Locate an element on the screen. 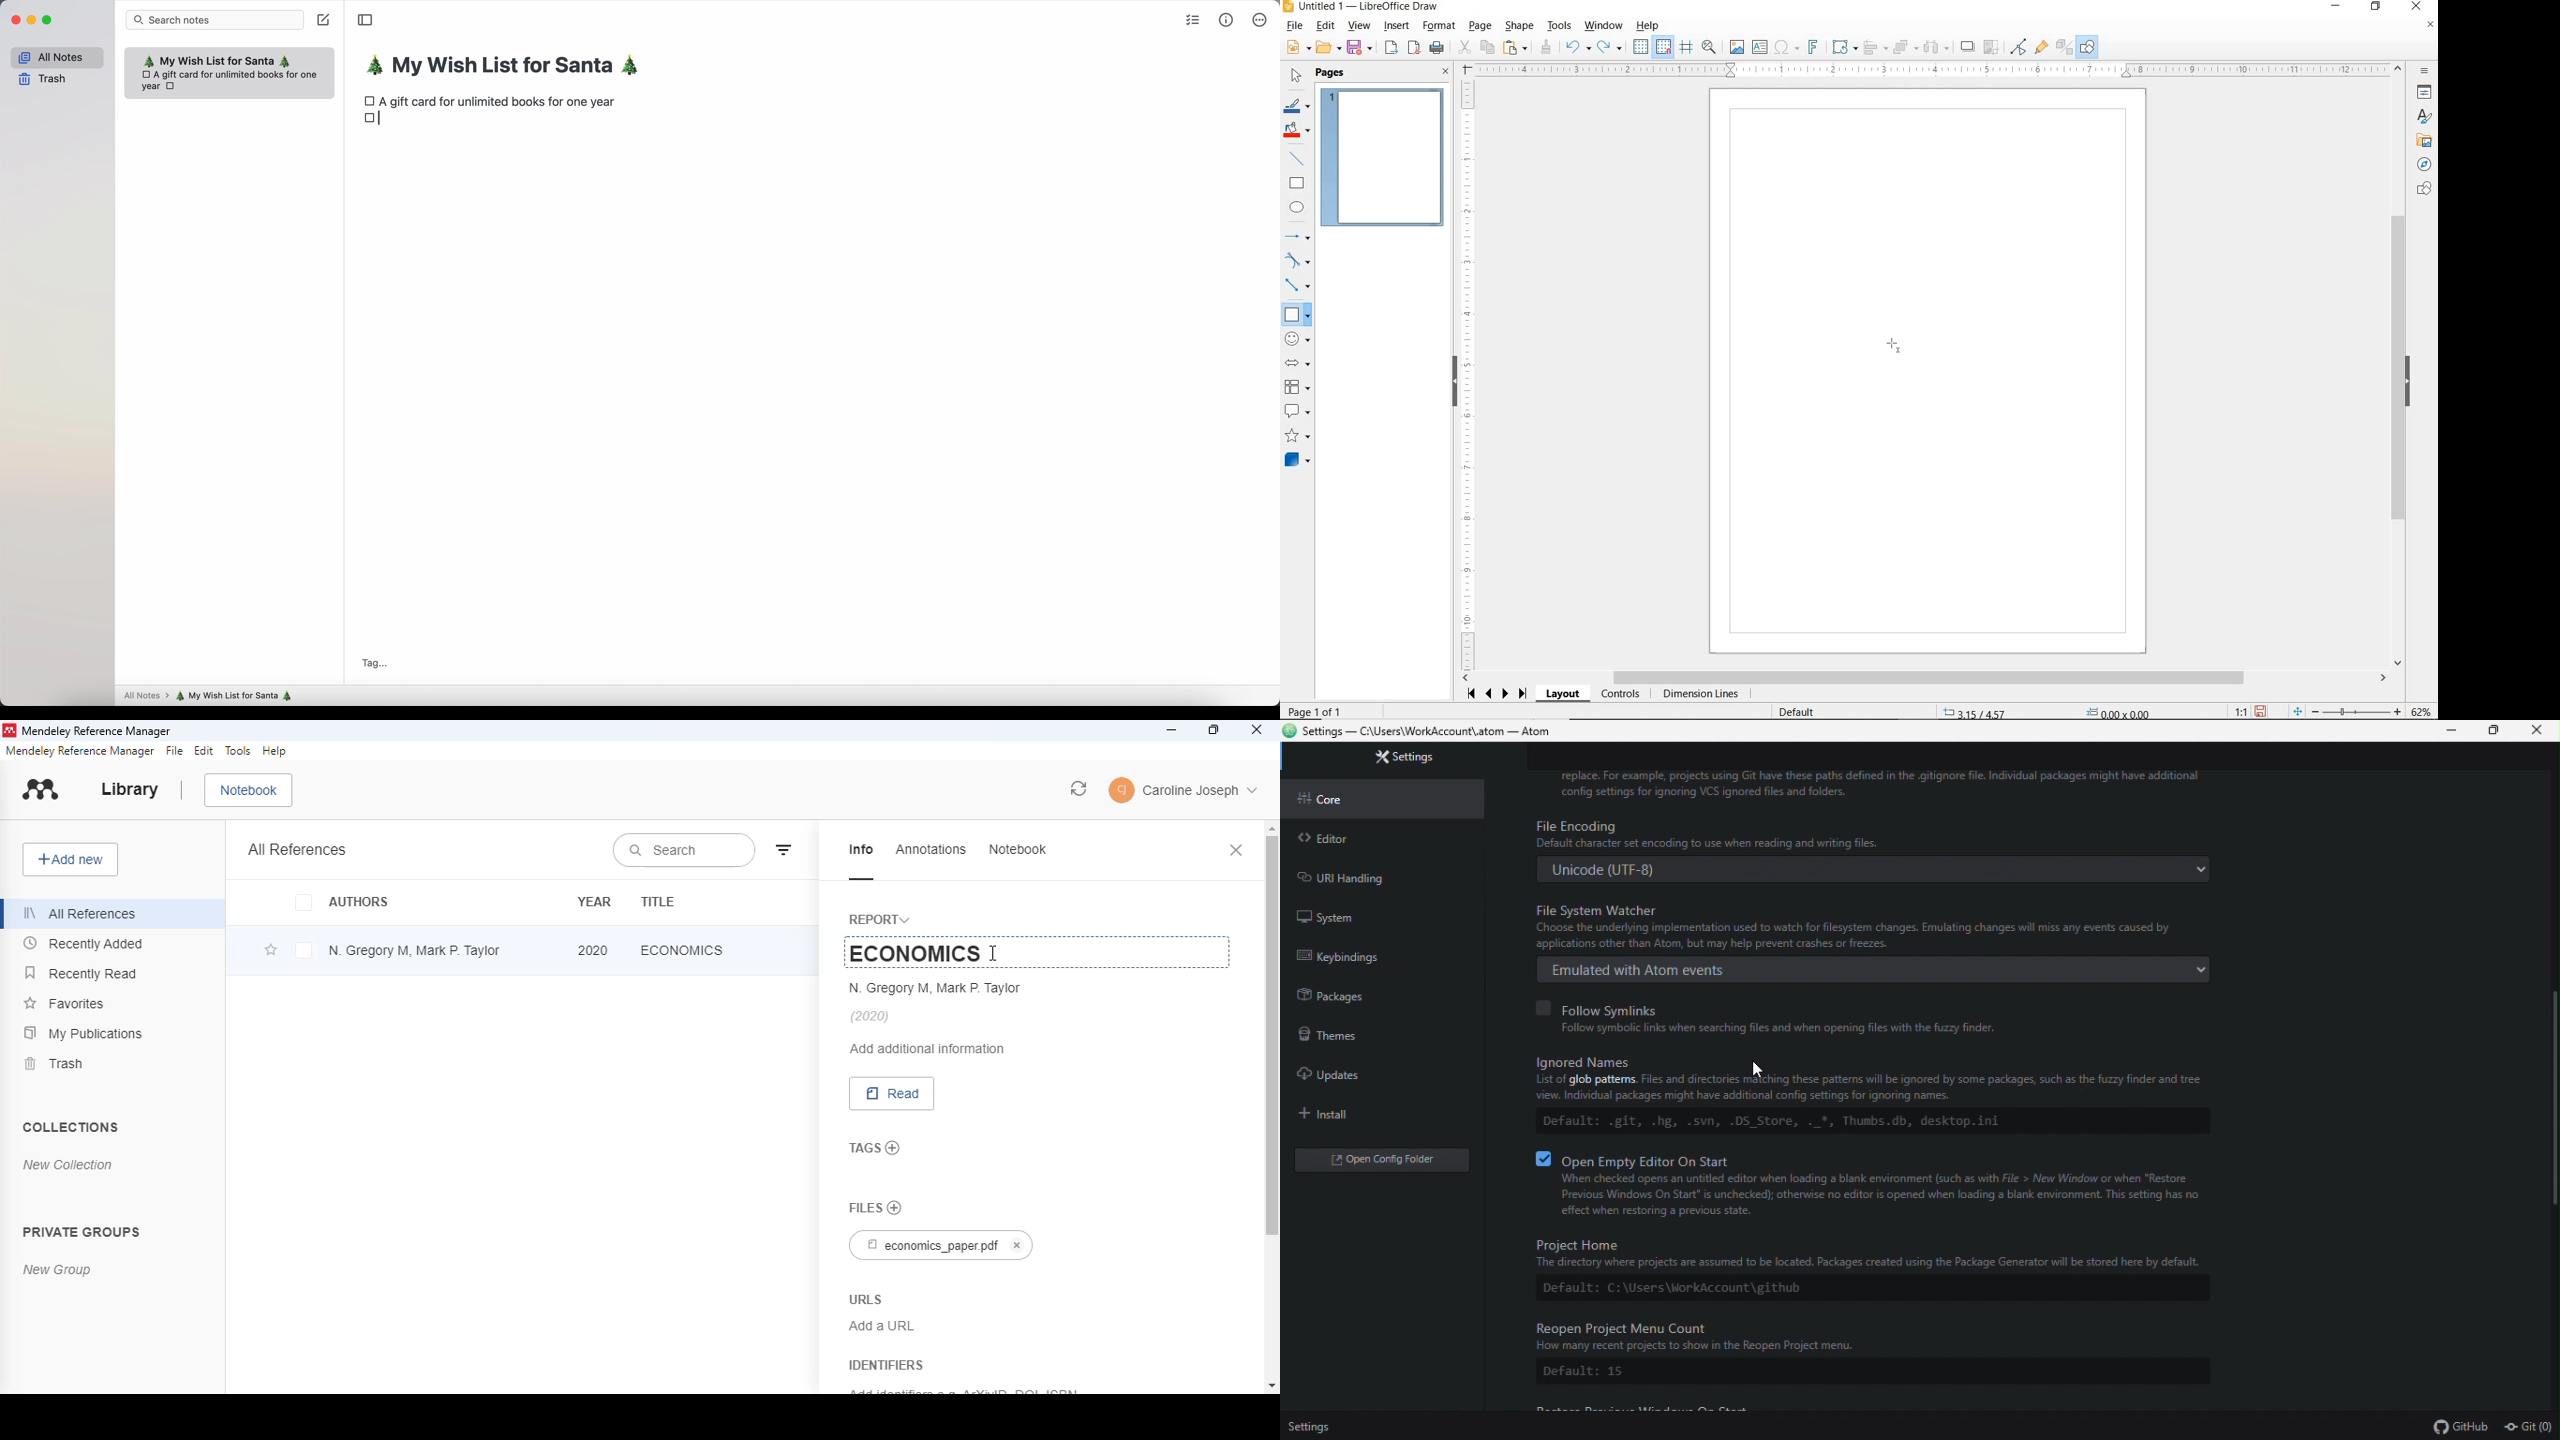  Follow Symilinks is located at coordinates (1594, 1006).